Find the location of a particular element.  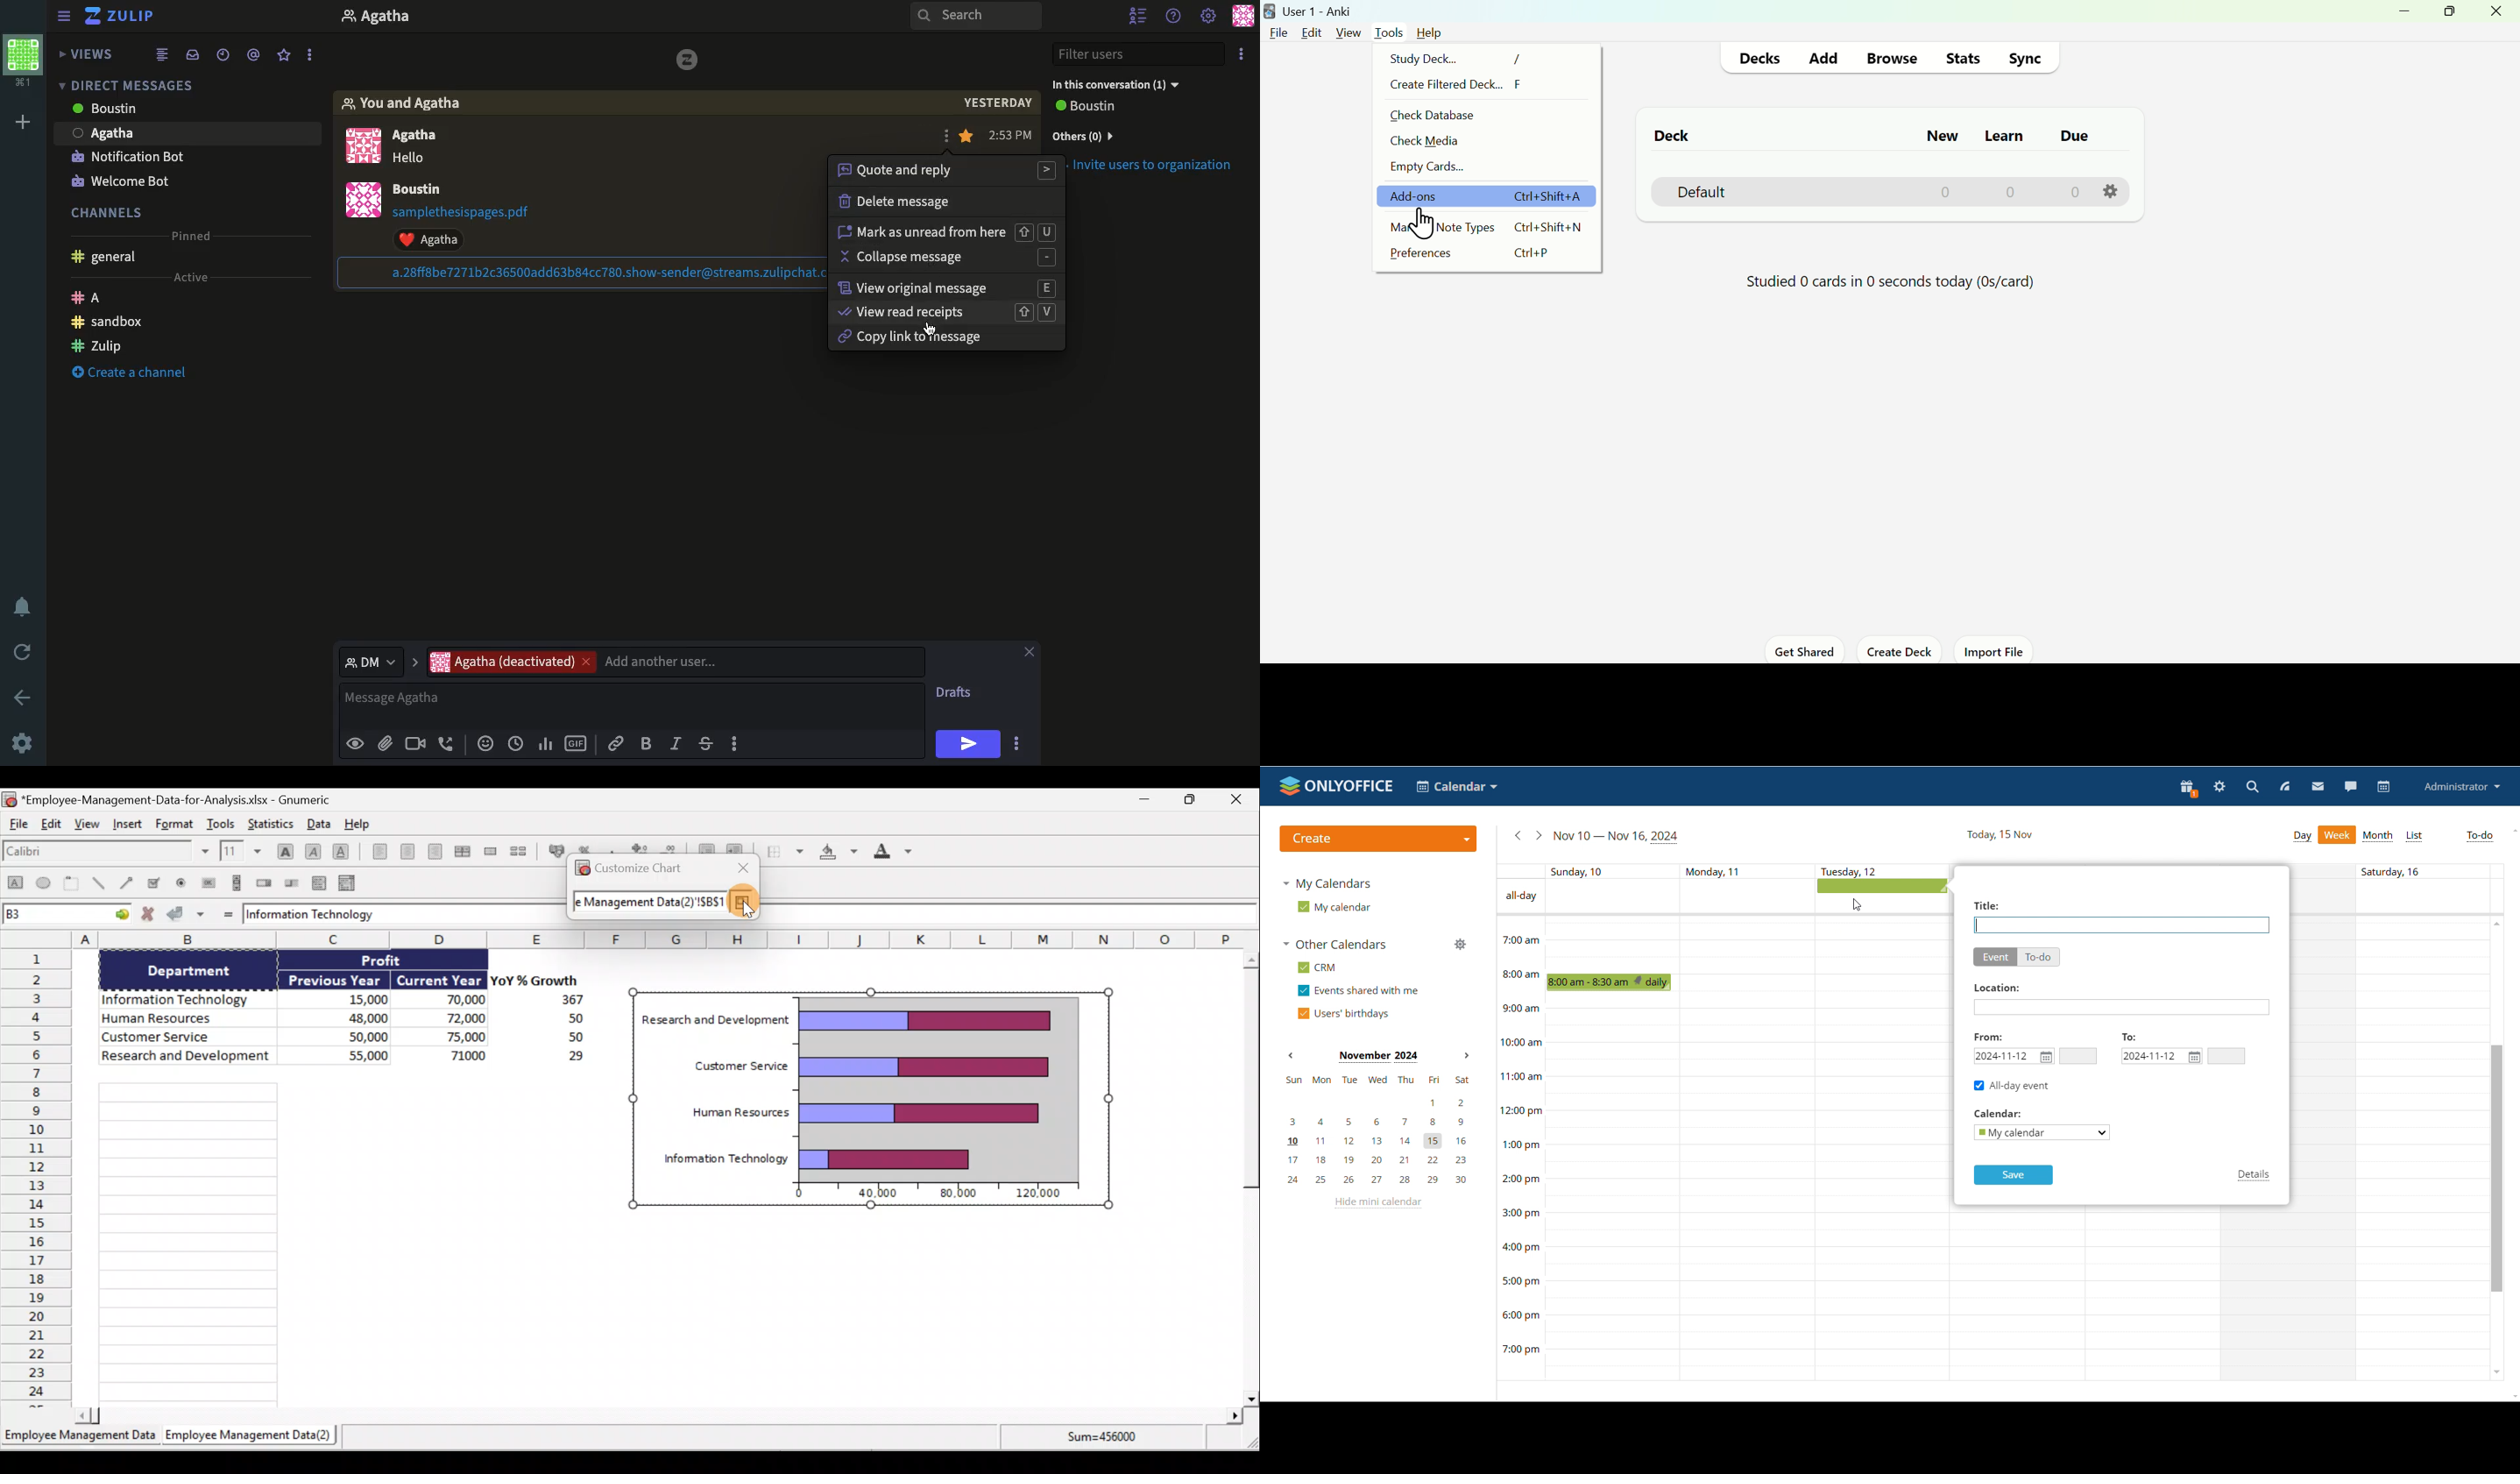

logo is located at coordinates (689, 60).